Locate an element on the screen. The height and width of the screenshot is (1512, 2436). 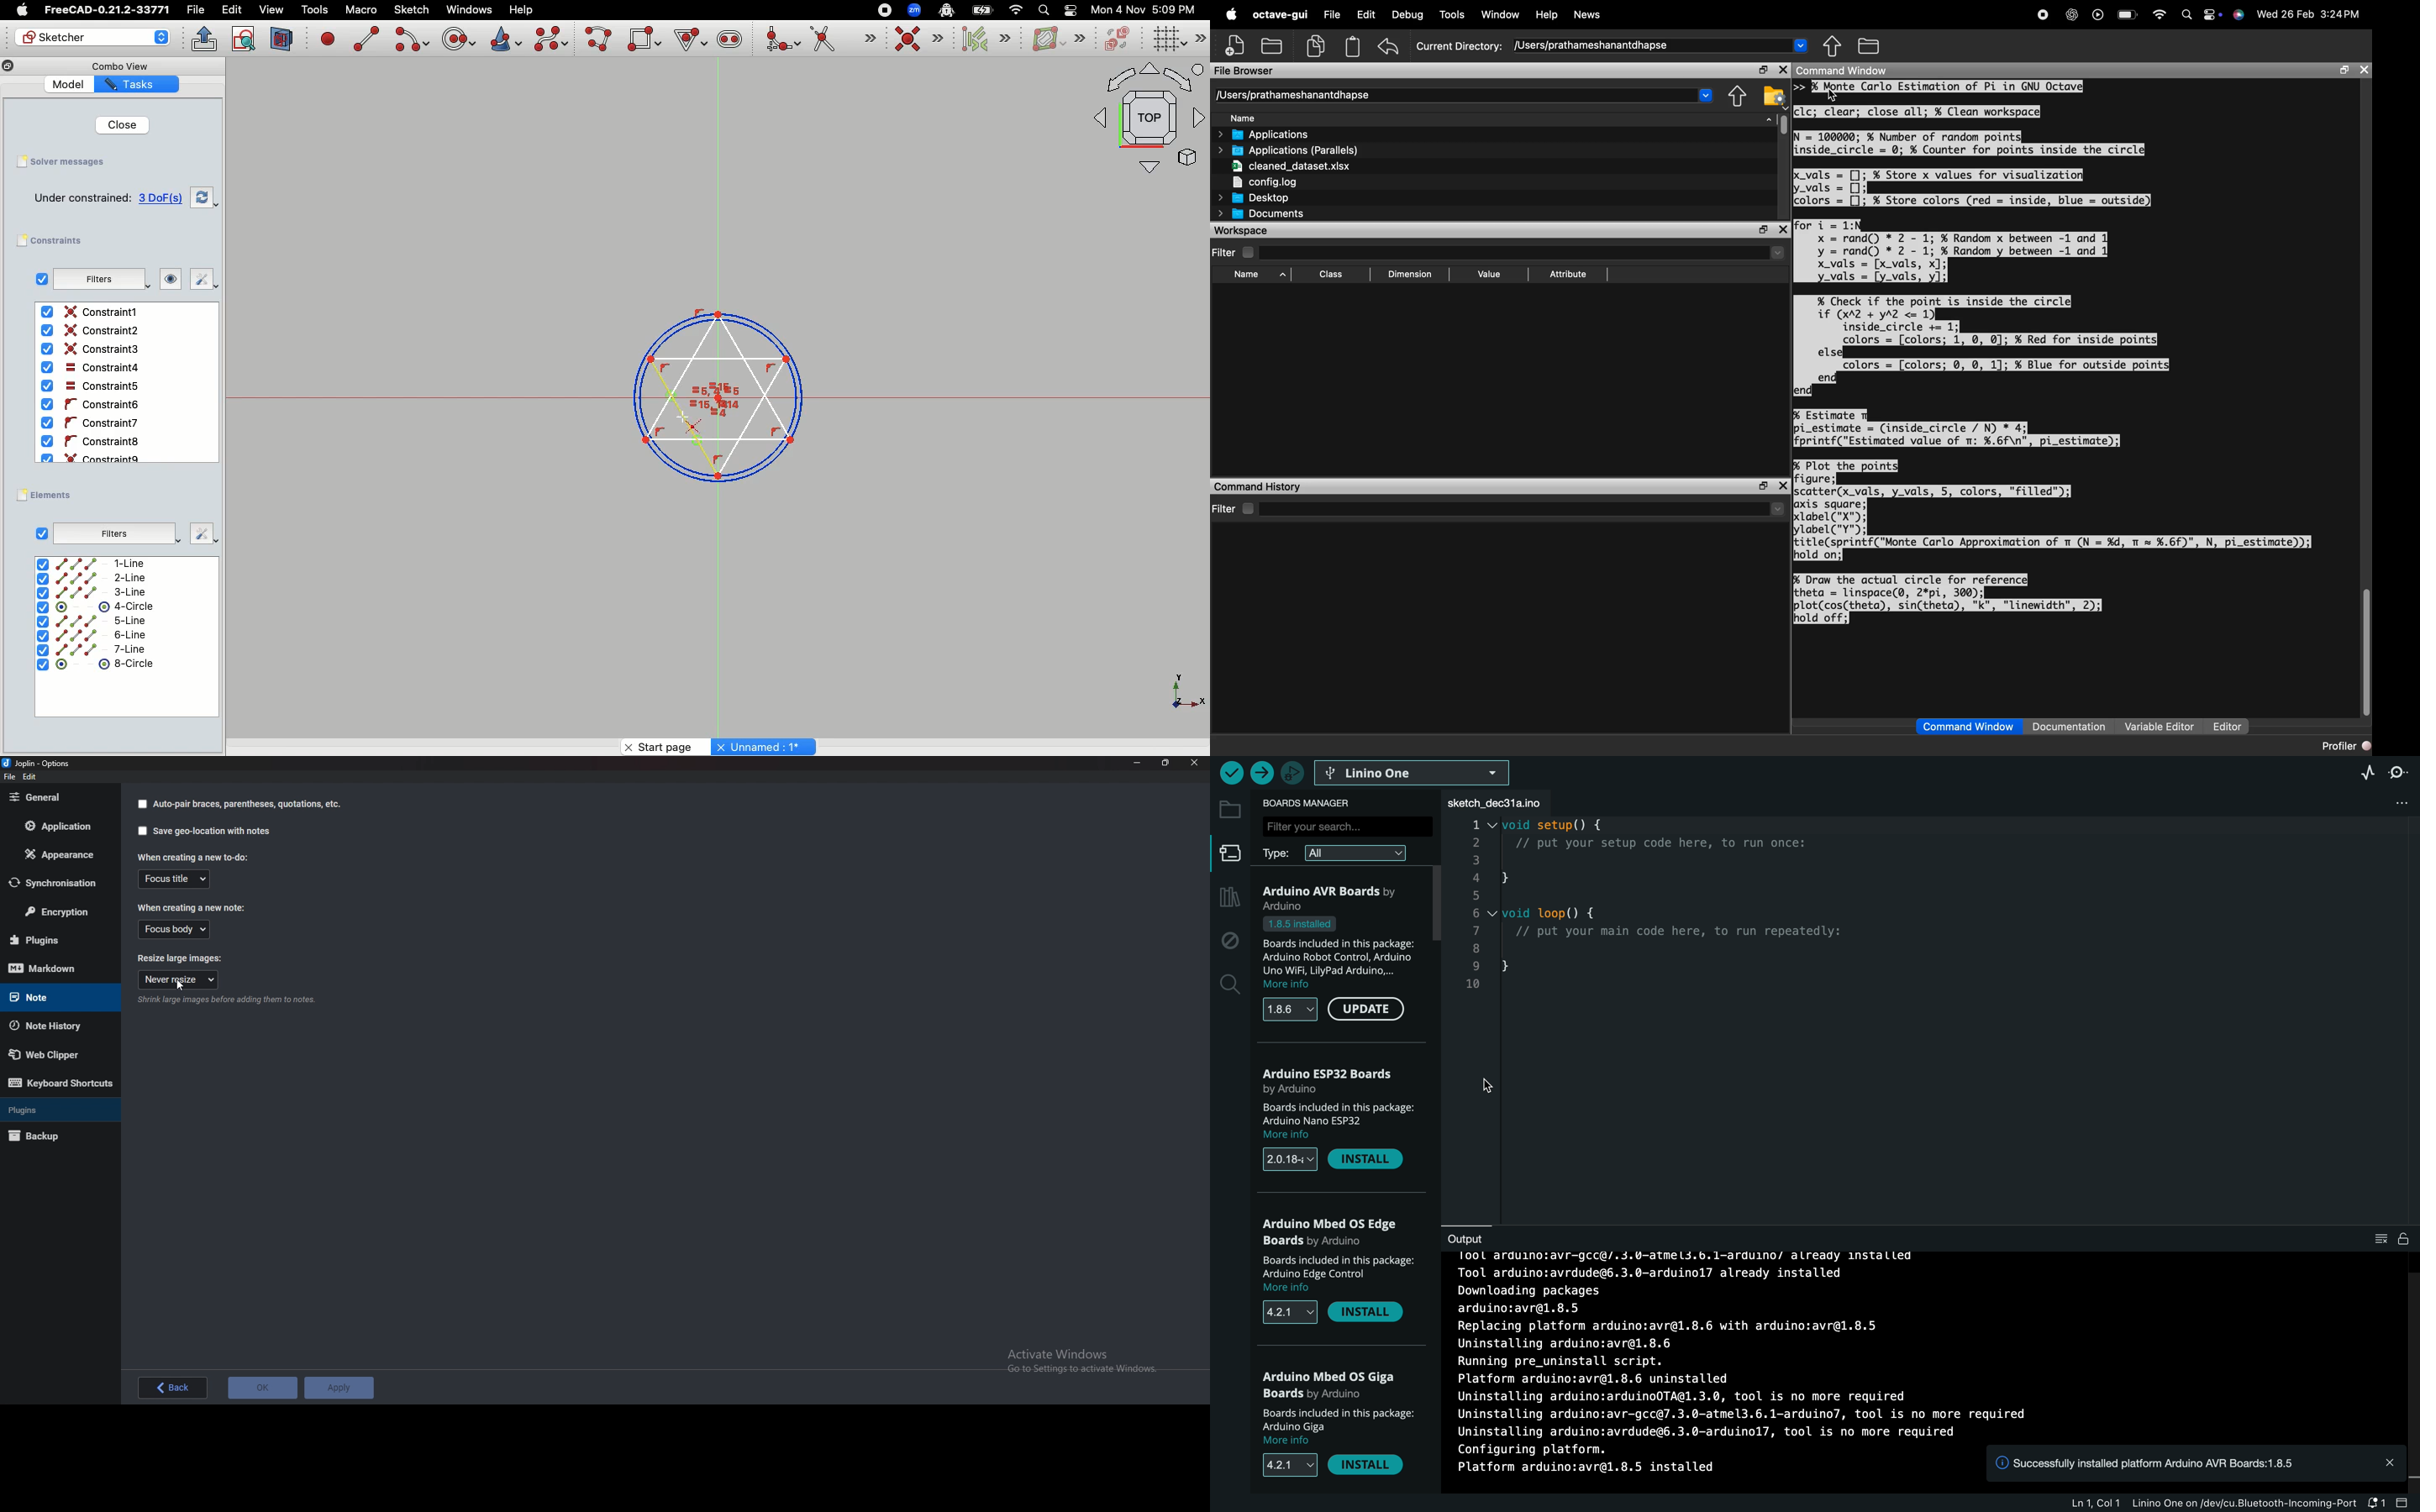
File is located at coordinates (1331, 16).